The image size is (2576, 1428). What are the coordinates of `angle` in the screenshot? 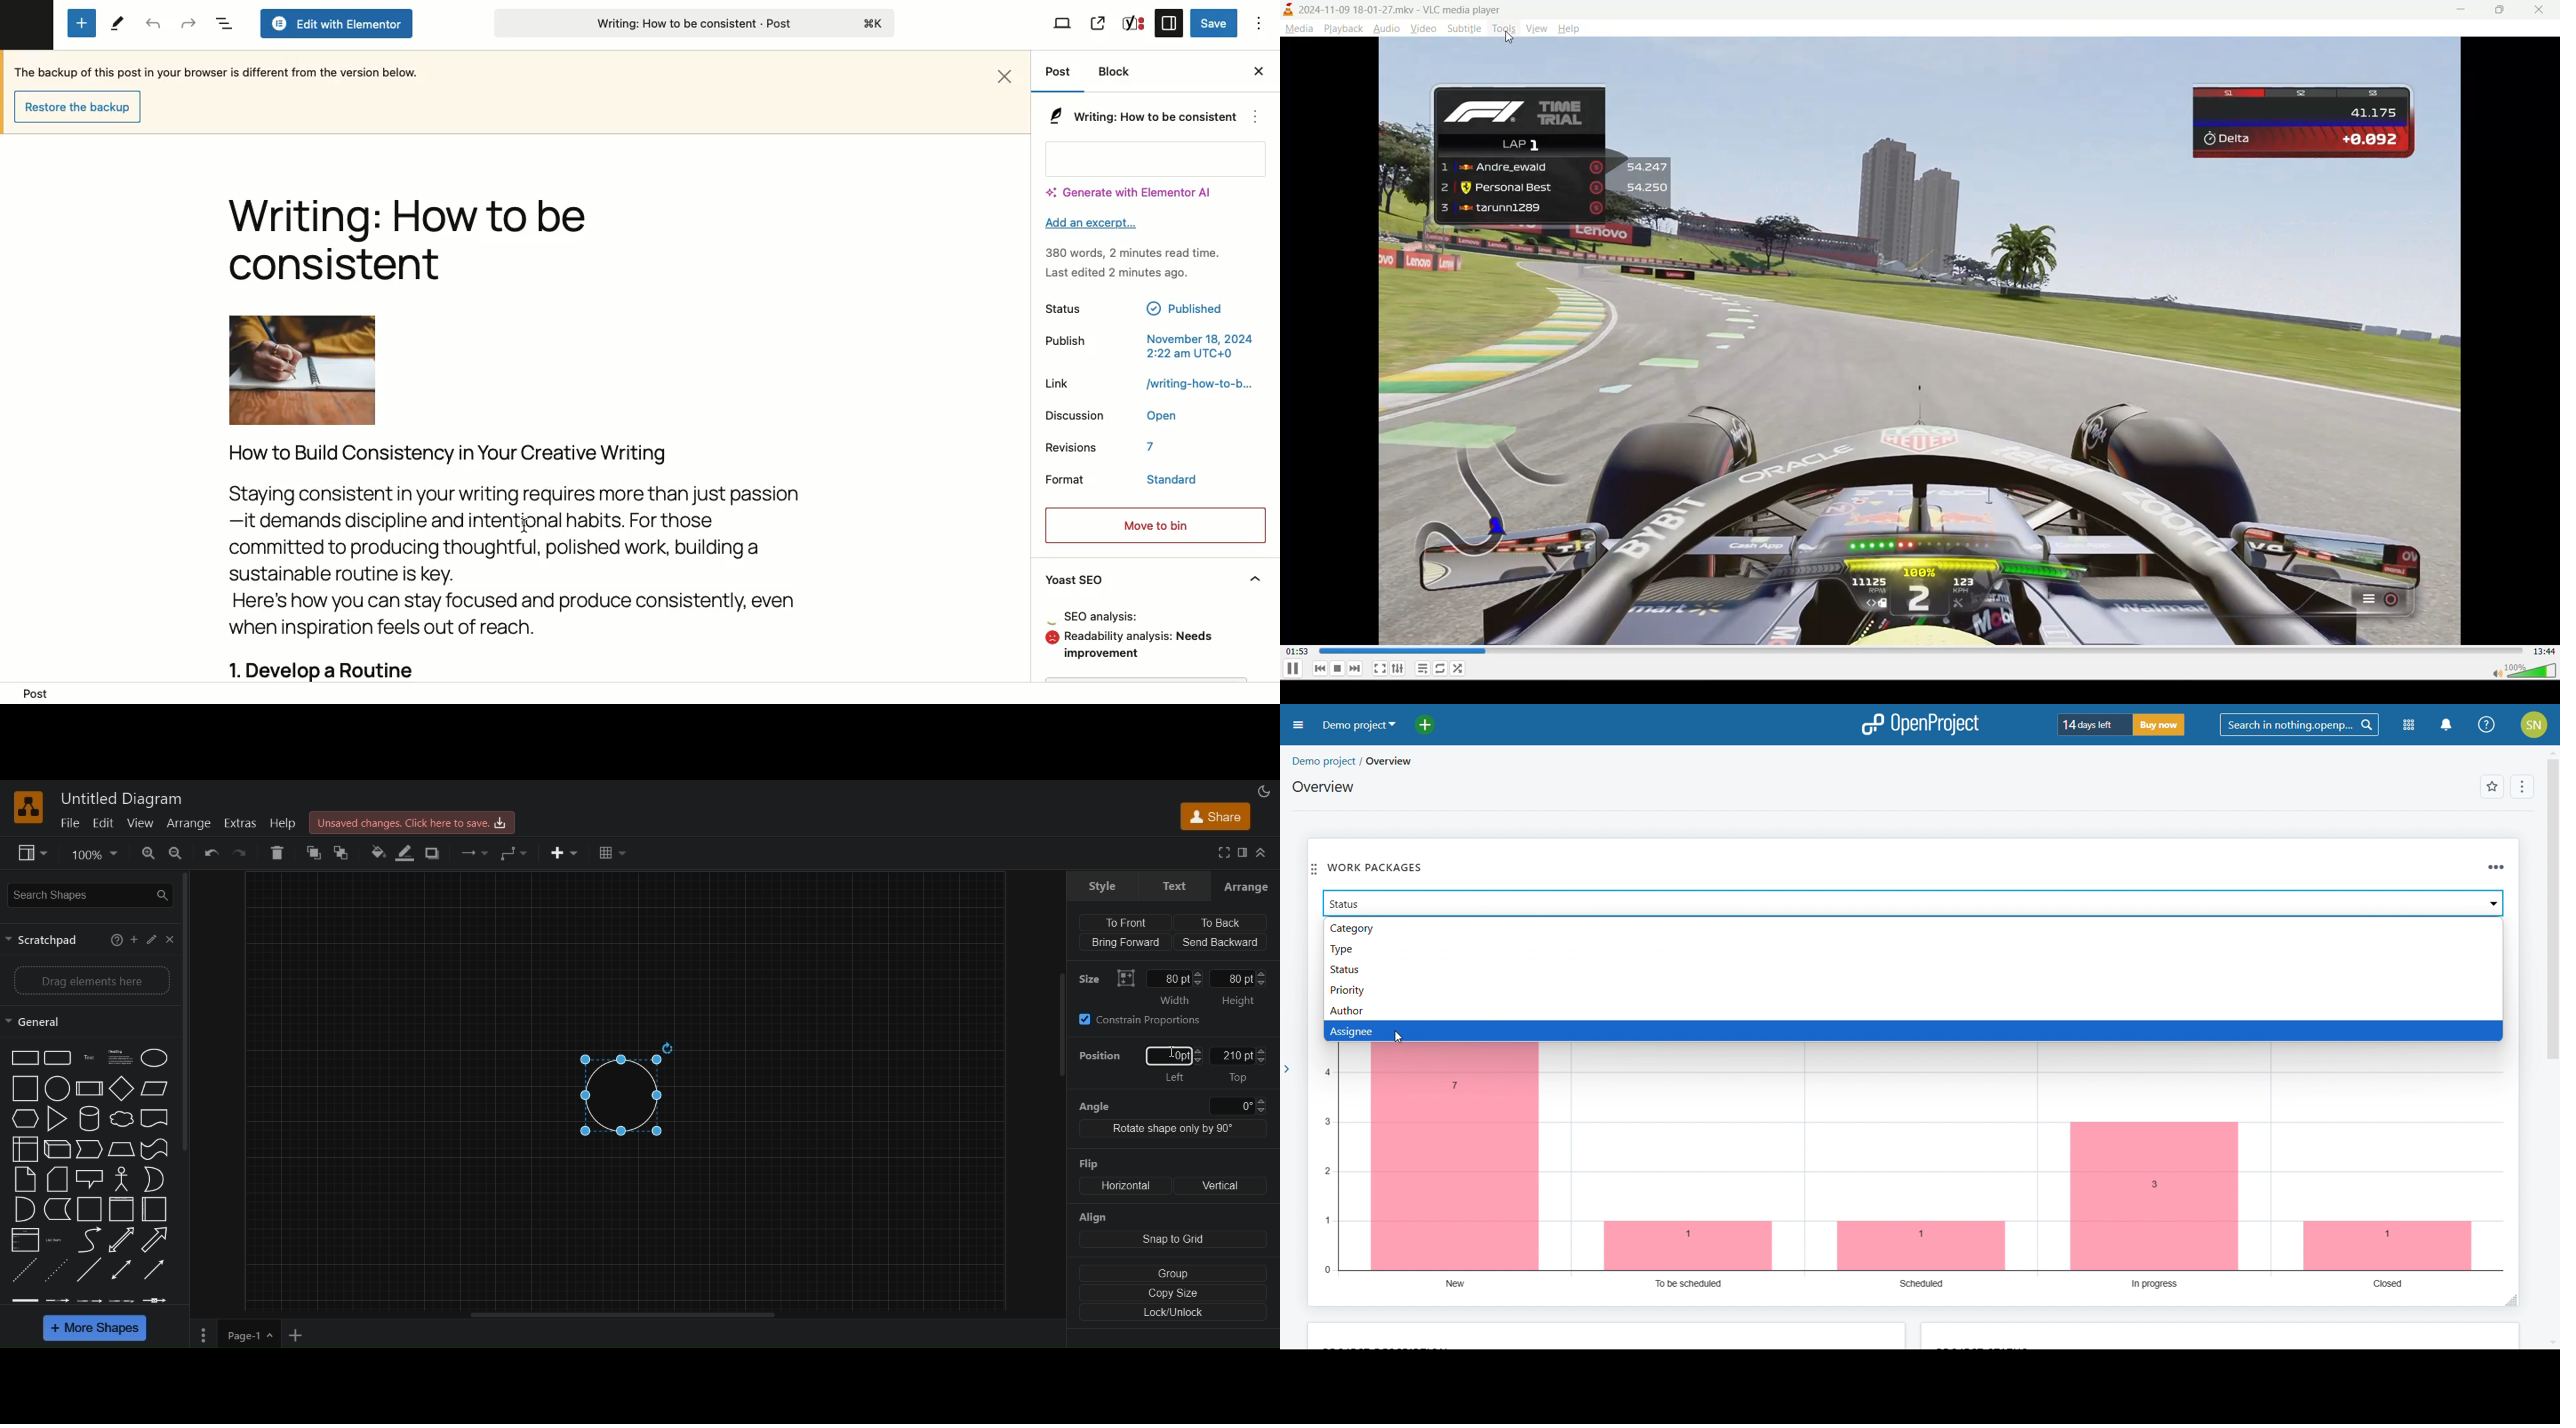 It's located at (1171, 1106).